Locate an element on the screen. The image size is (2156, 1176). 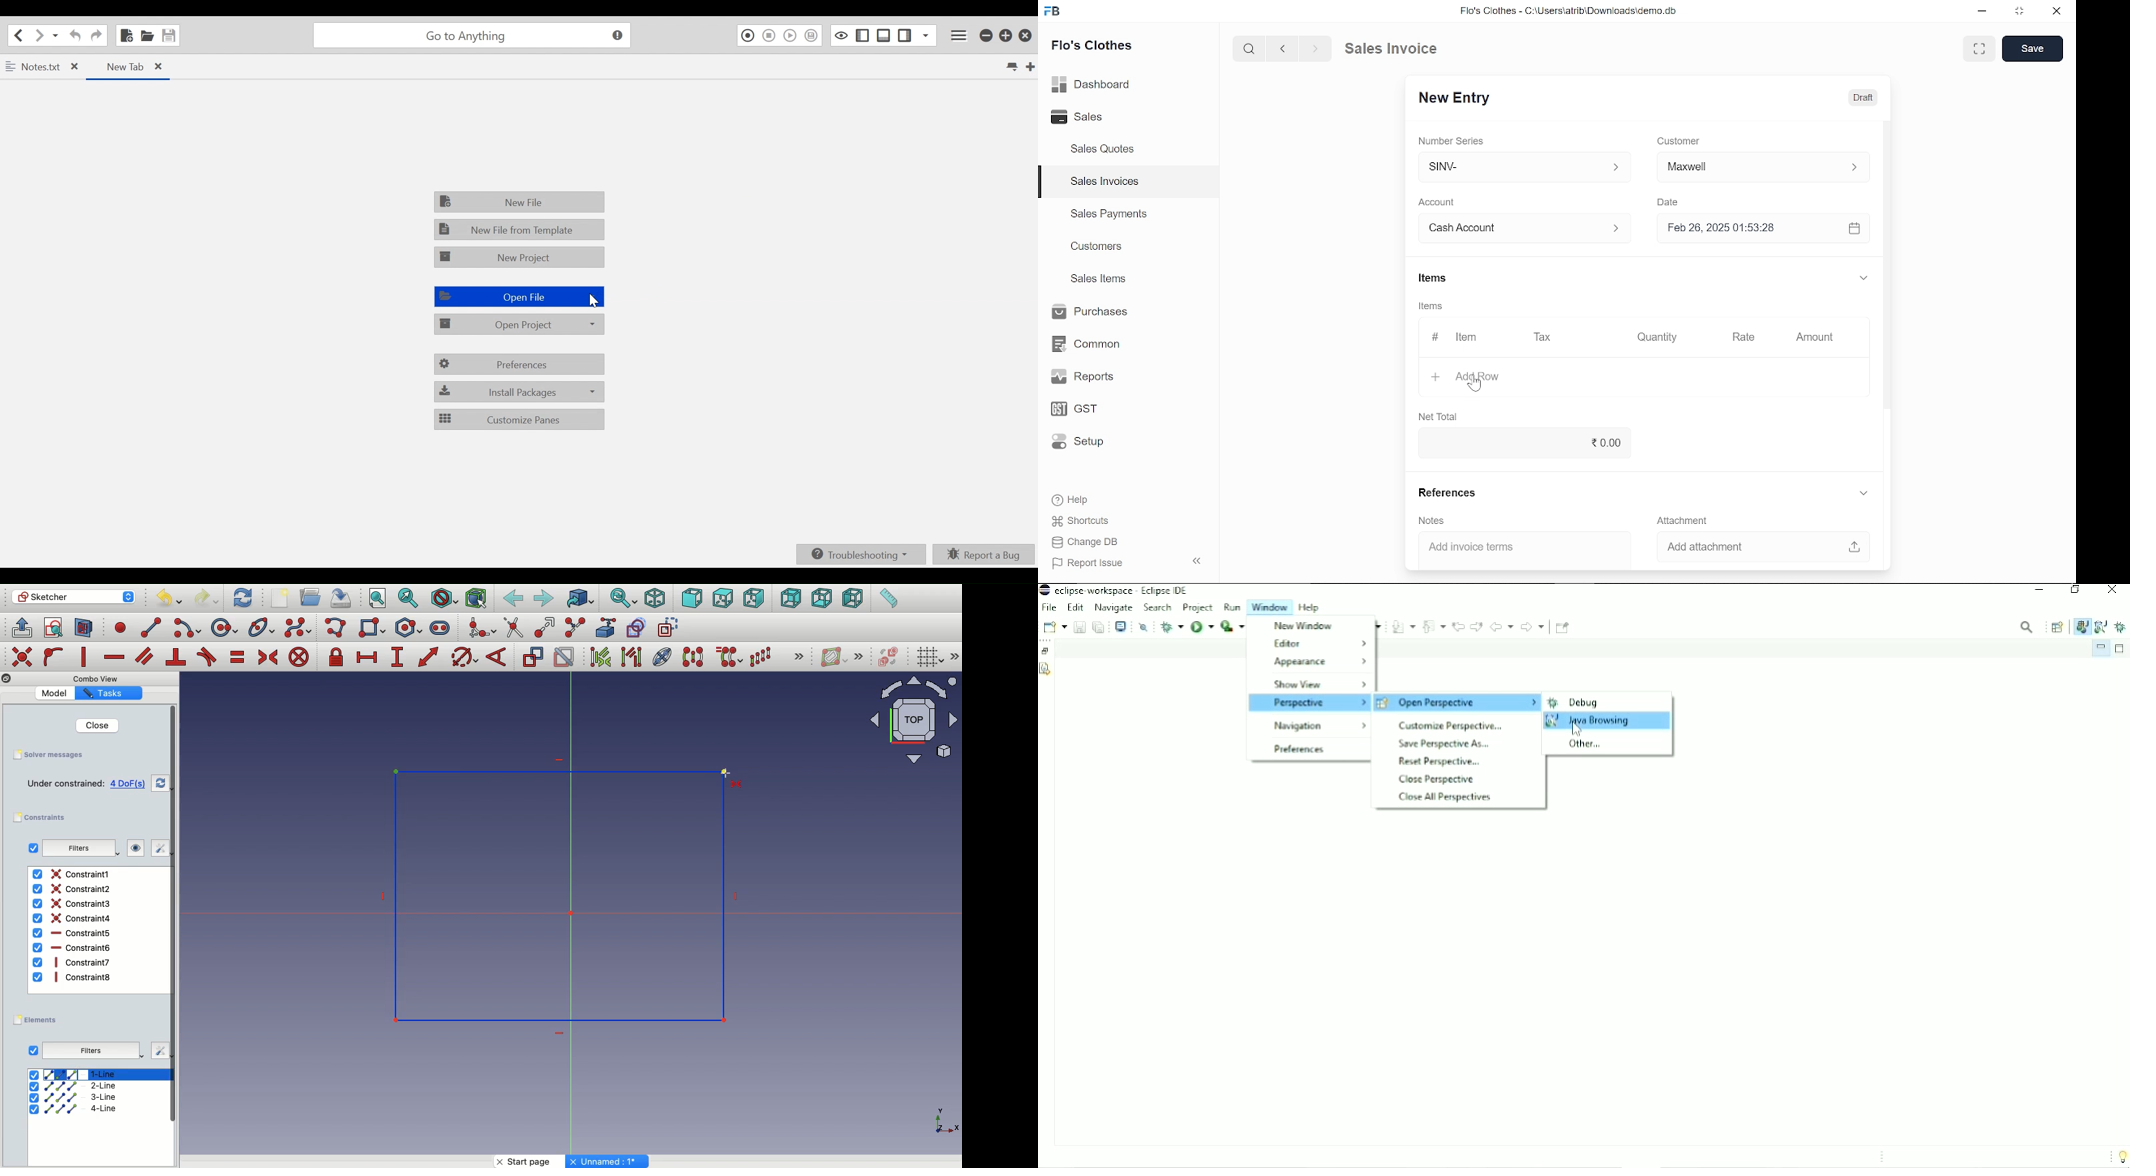
Show View is located at coordinates (1320, 685).